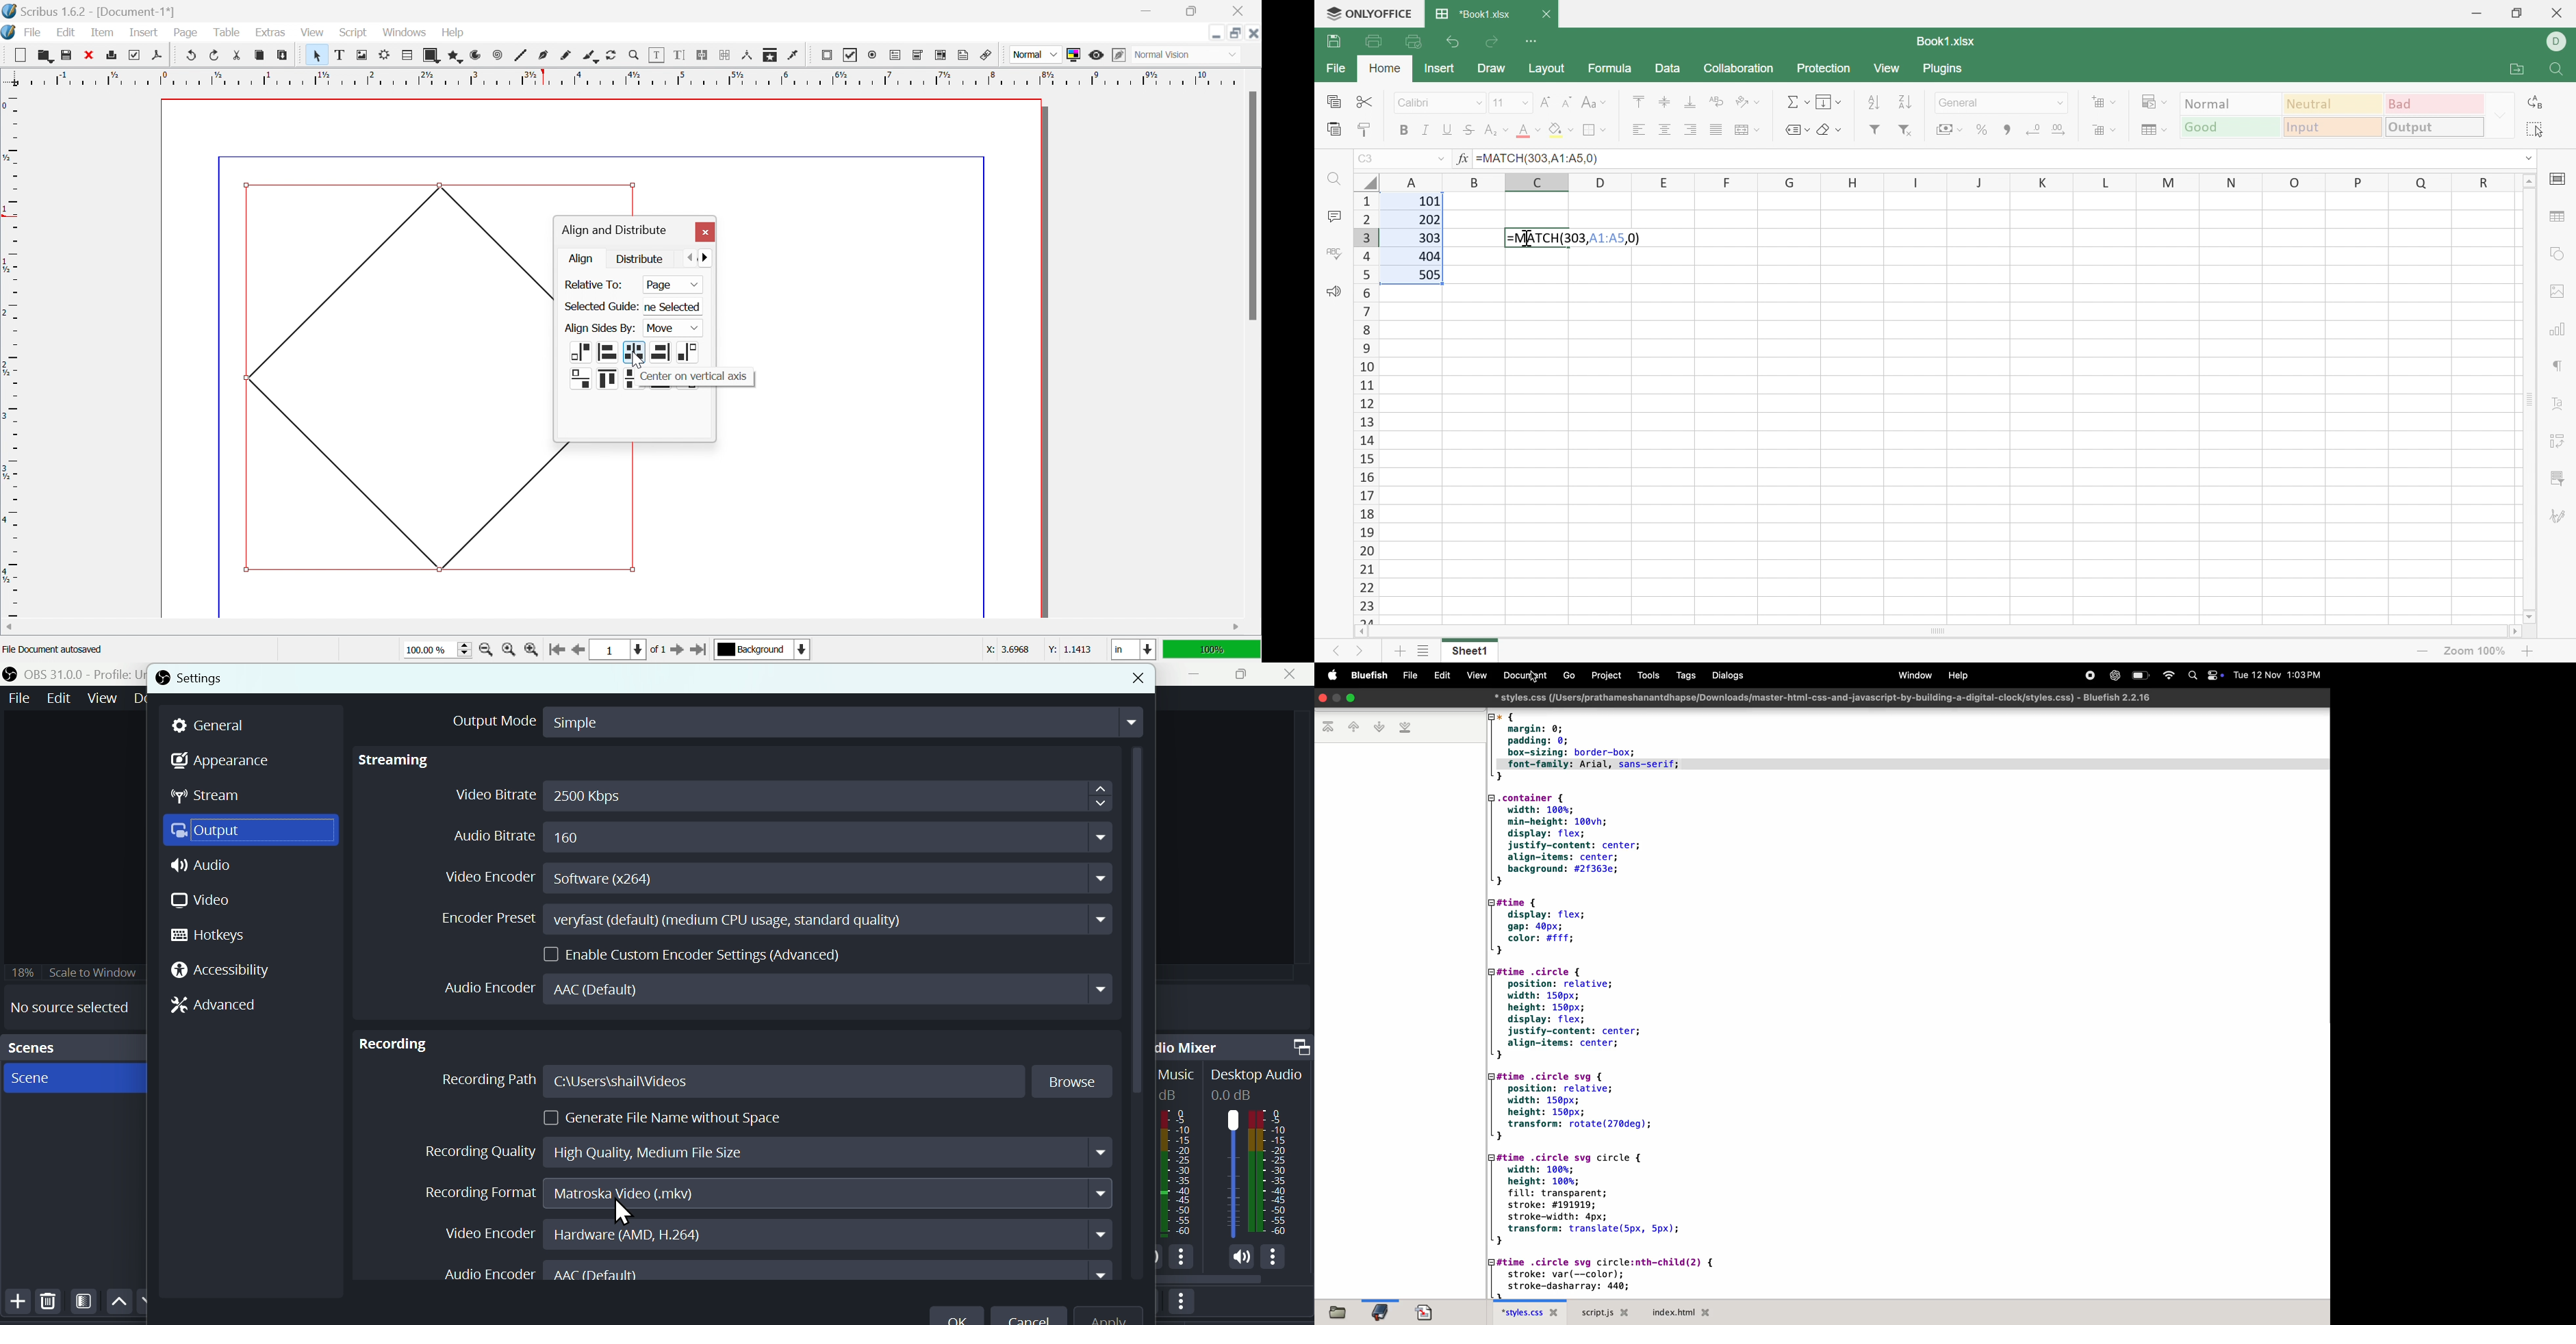 The height and width of the screenshot is (1344, 2576). I want to click on OK, so click(959, 1312).